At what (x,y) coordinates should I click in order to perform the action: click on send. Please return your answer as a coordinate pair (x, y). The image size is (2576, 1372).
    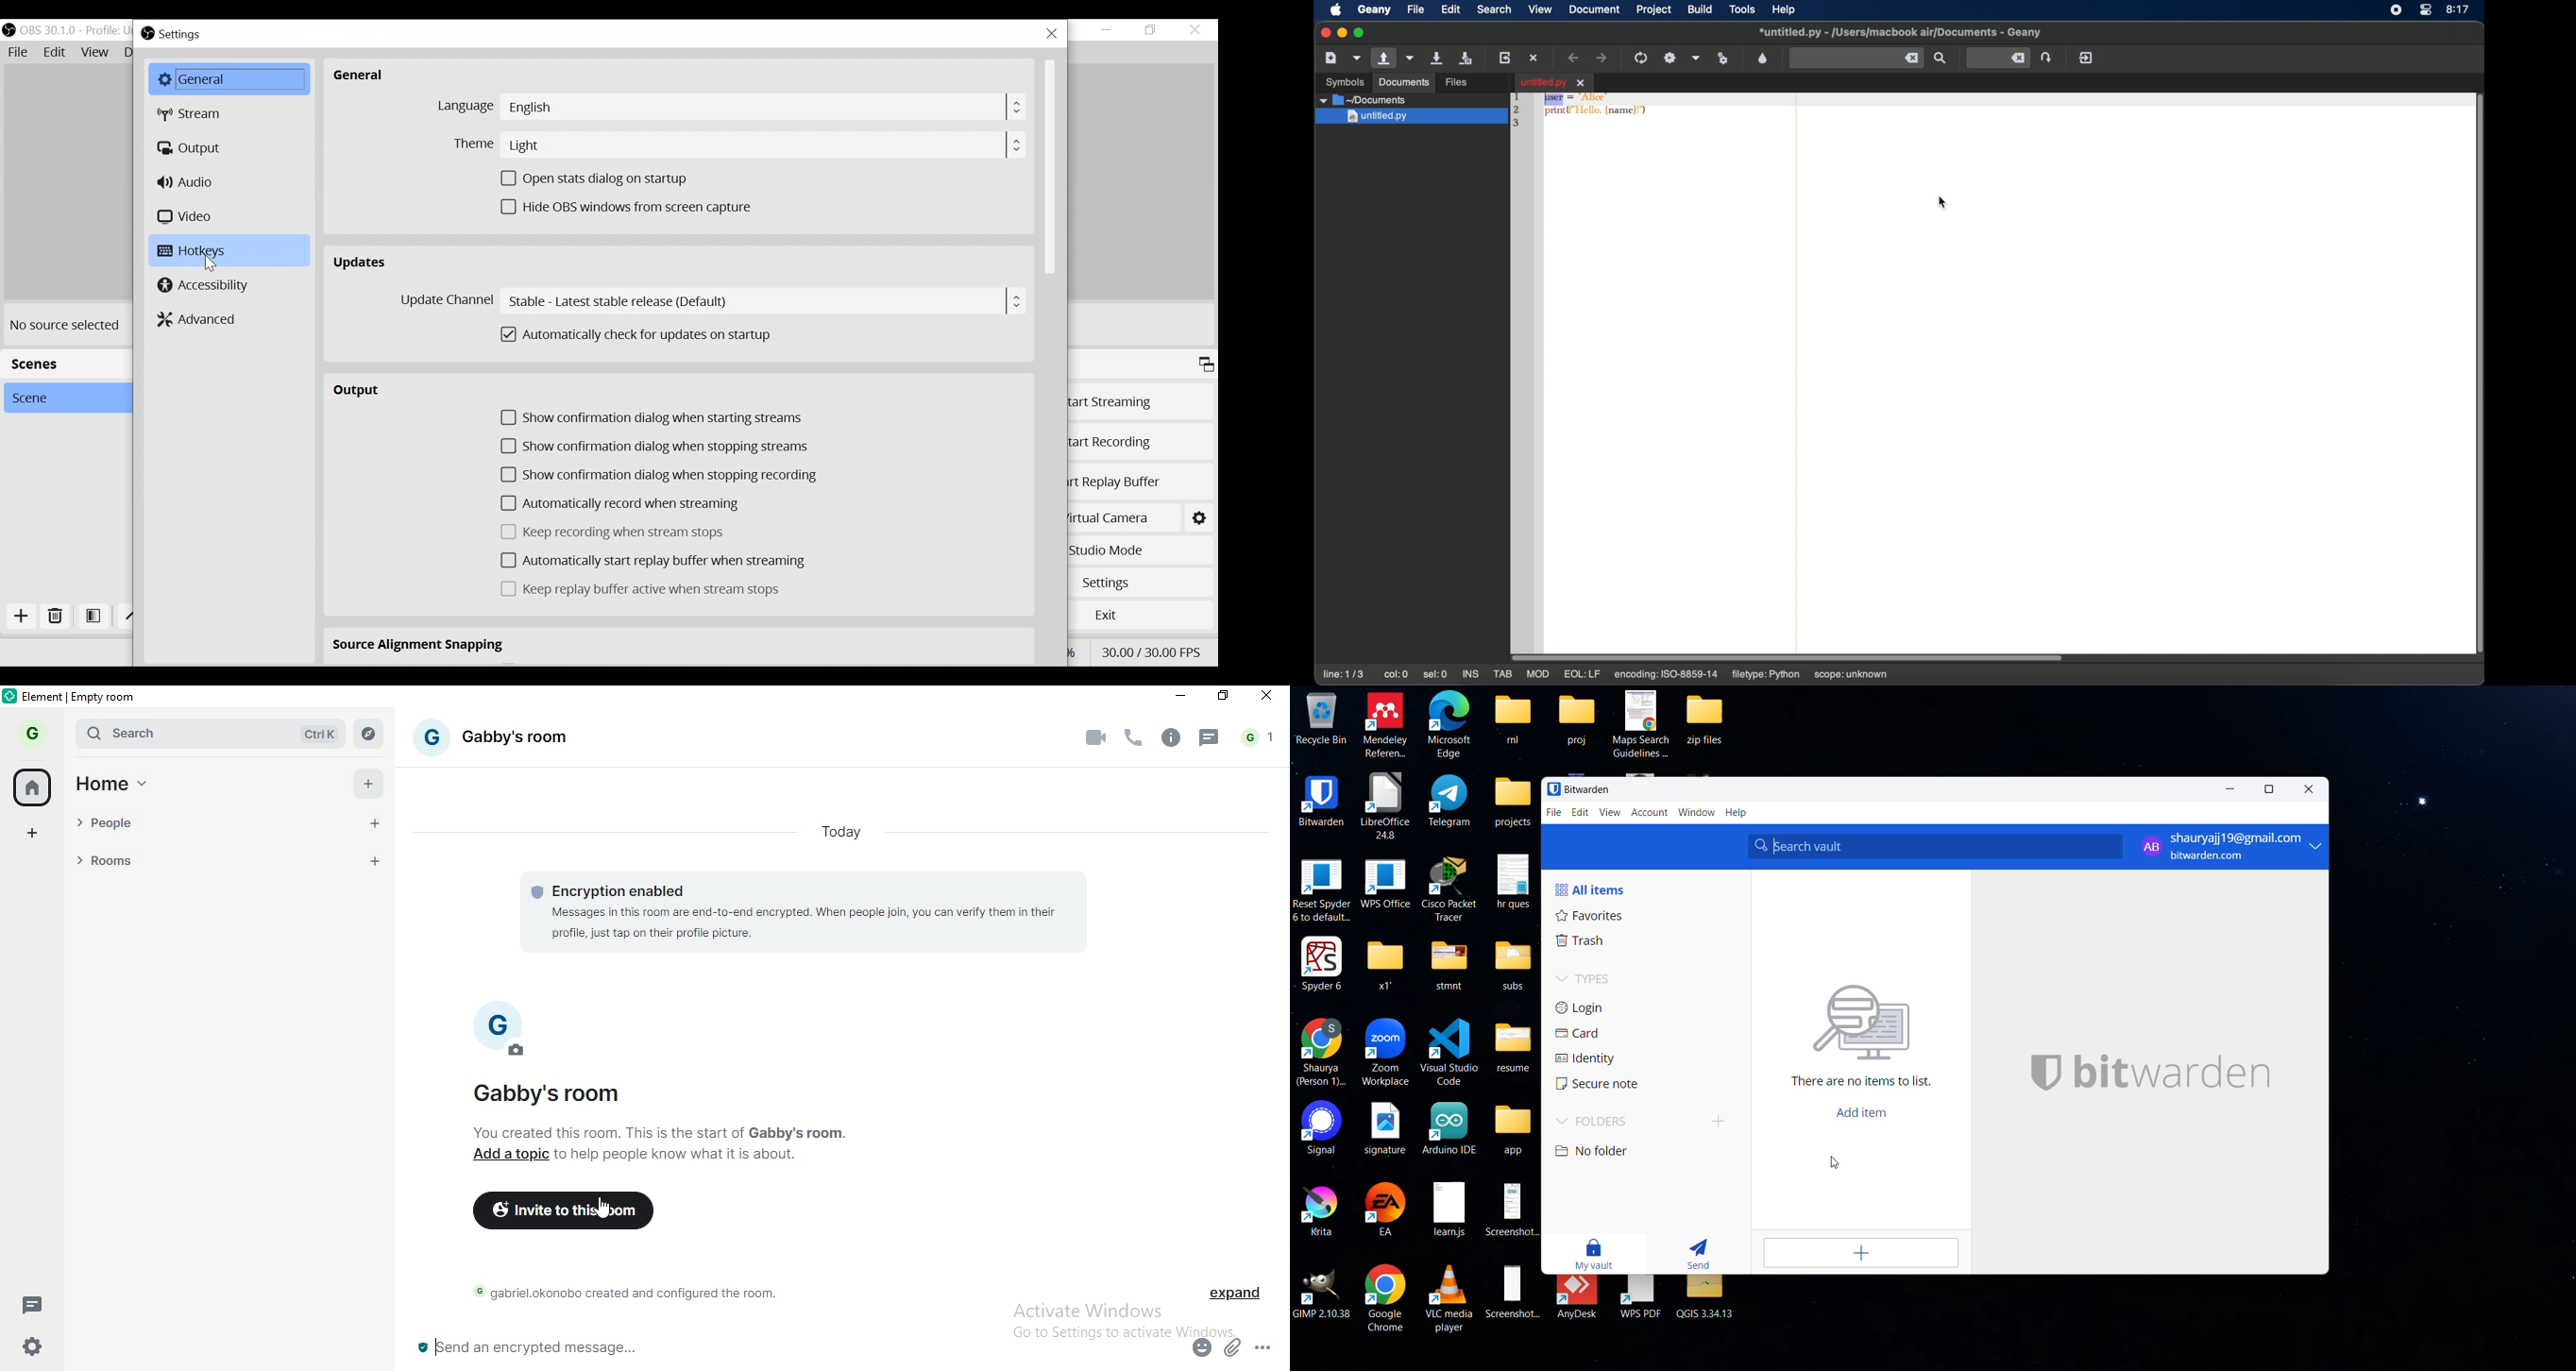
    Looking at the image, I should click on (1701, 1250).